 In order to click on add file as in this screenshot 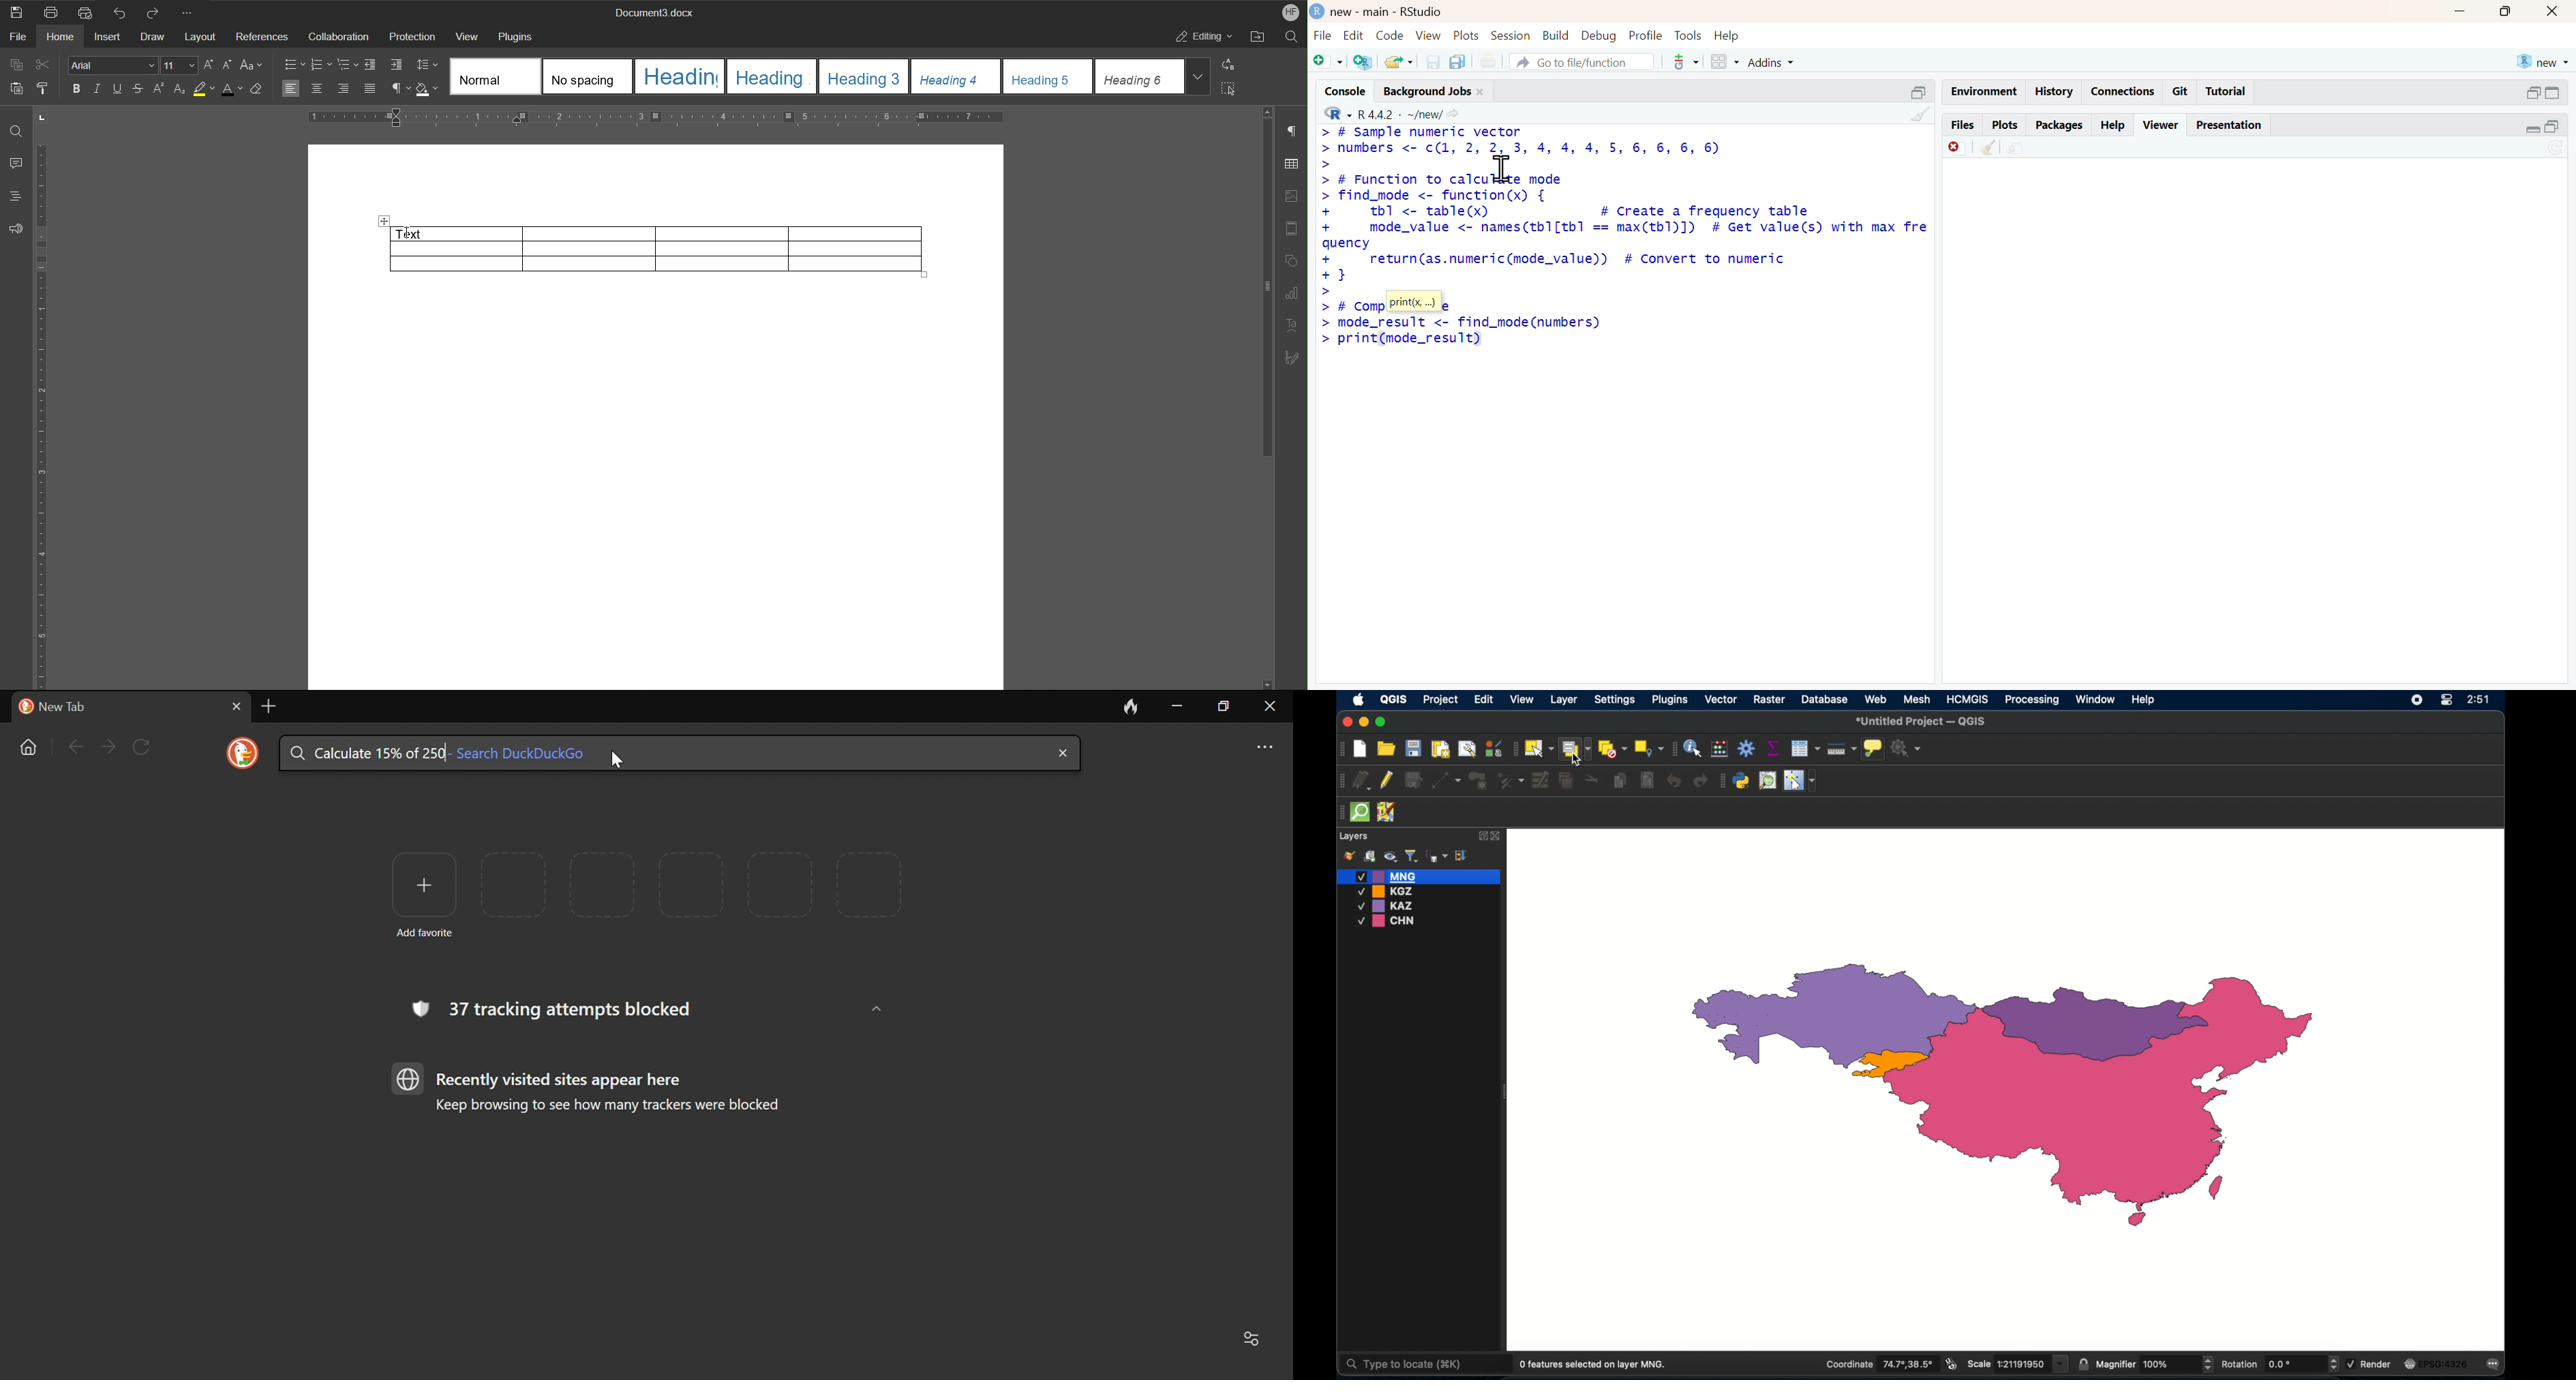, I will do `click(1330, 62)`.